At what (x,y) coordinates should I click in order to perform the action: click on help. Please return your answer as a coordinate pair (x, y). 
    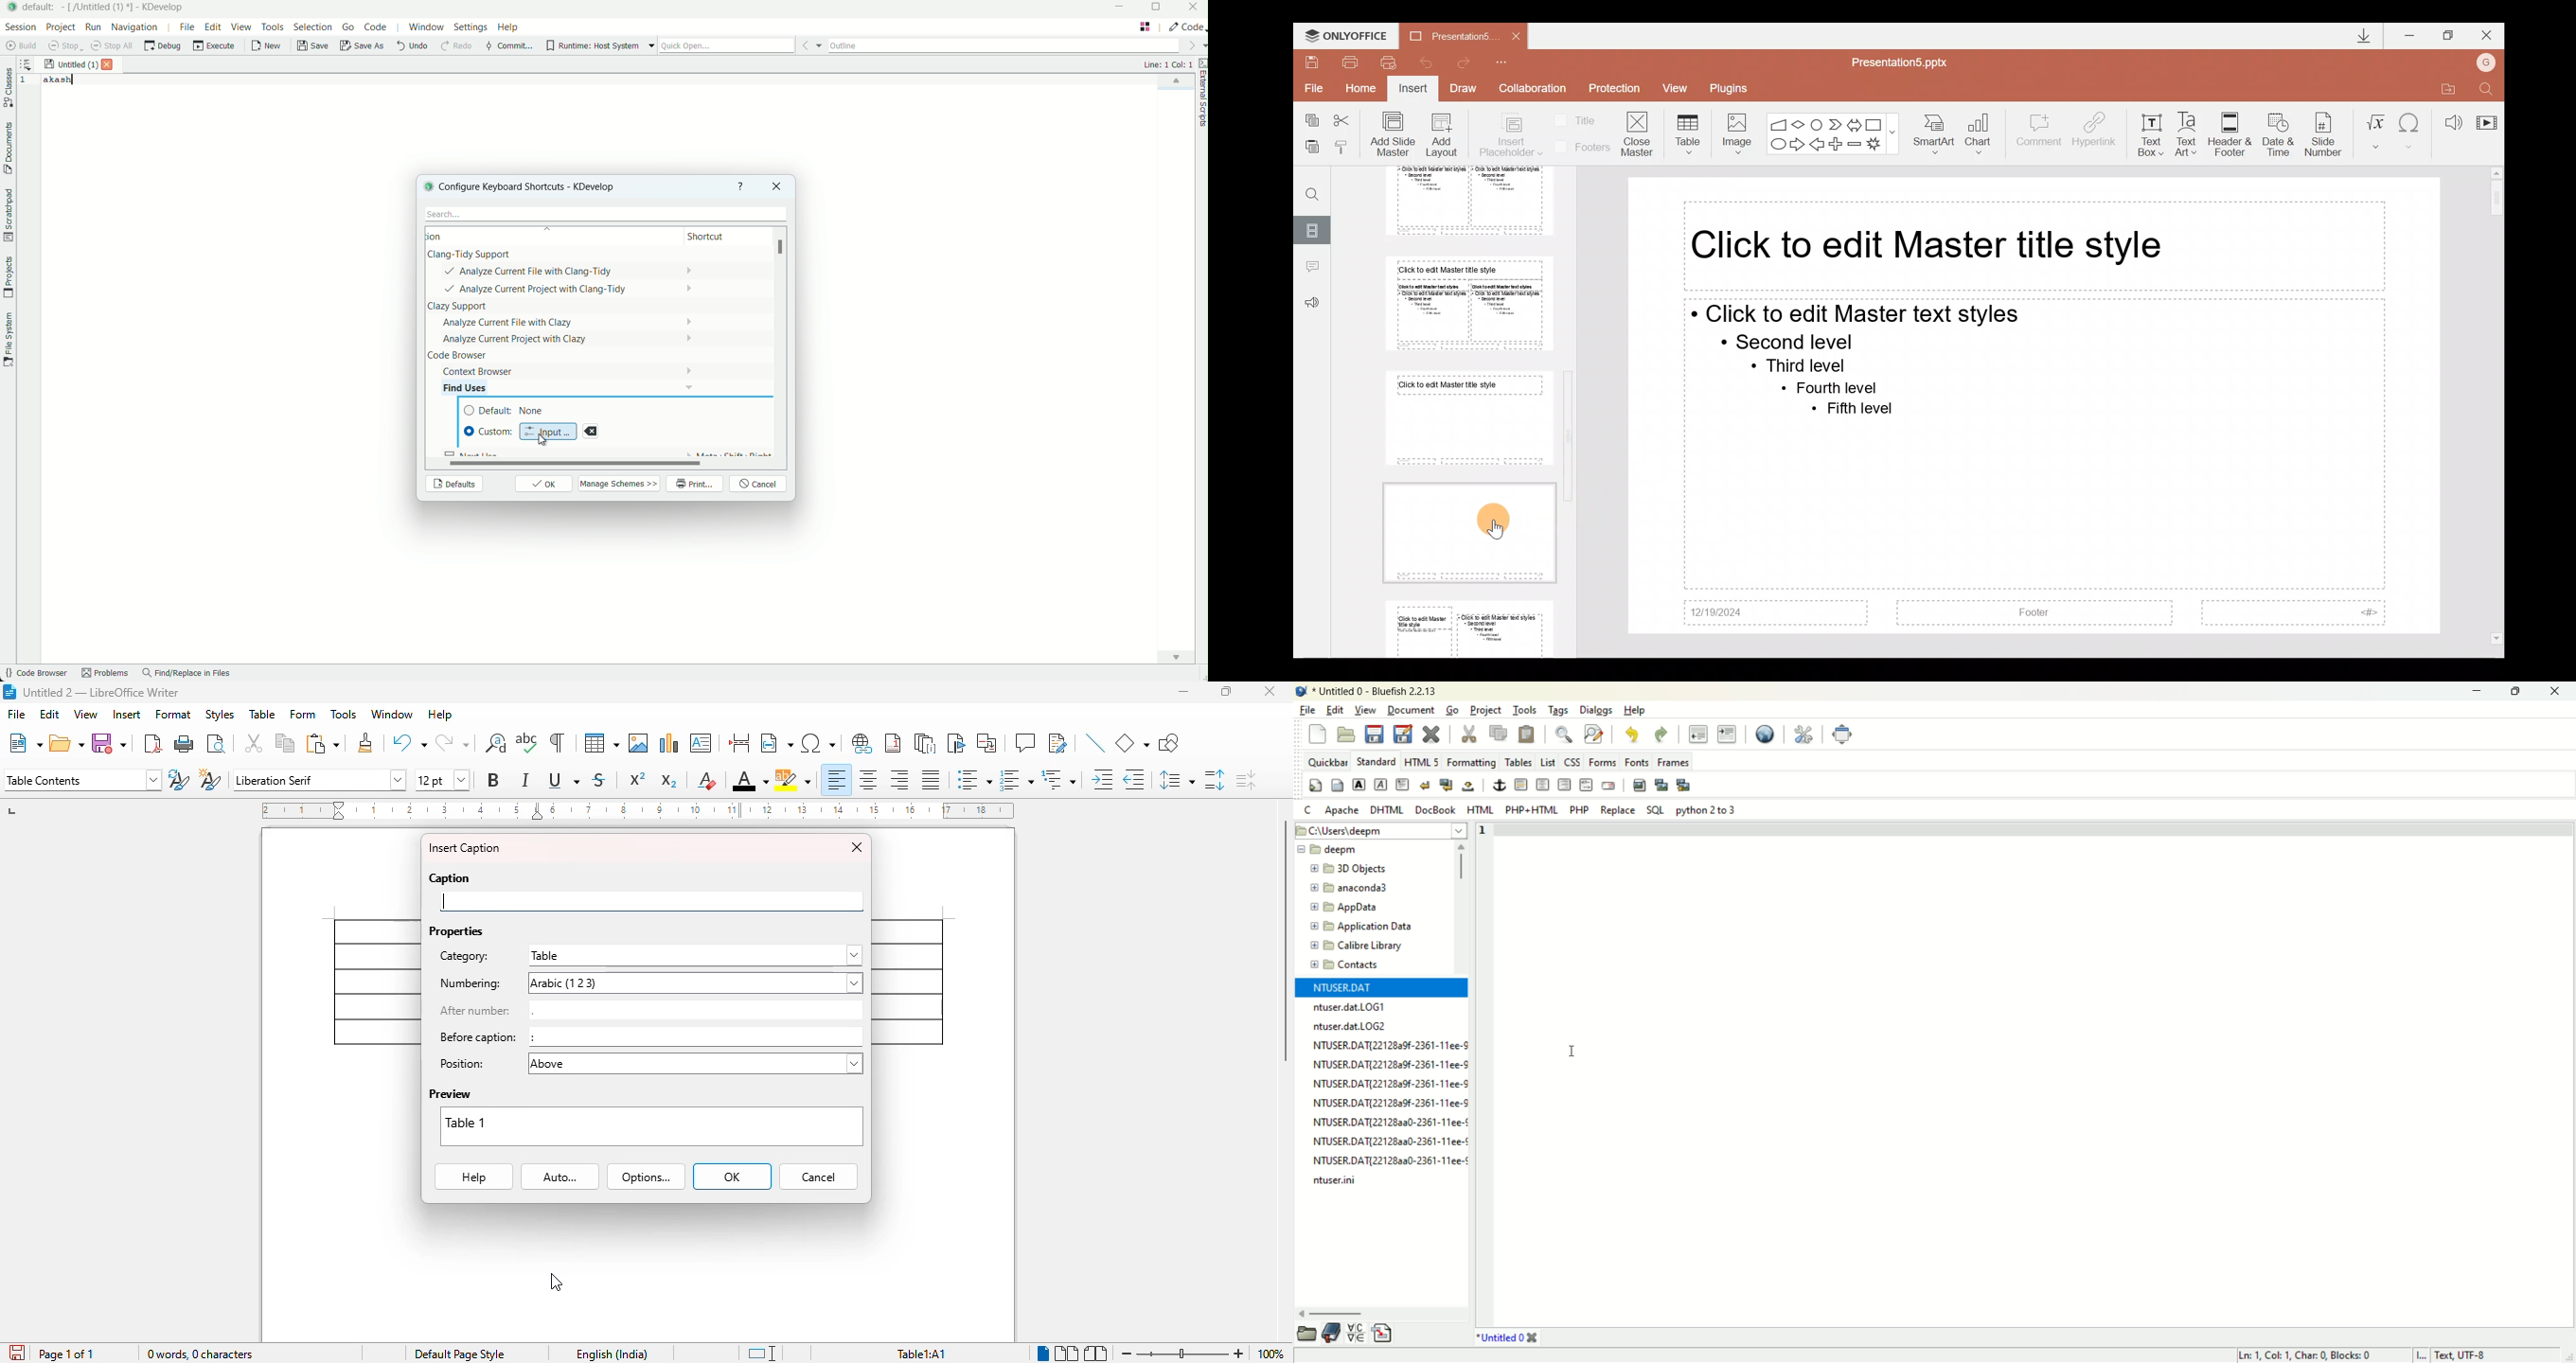
    Looking at the image, I should click on (1639, 710).